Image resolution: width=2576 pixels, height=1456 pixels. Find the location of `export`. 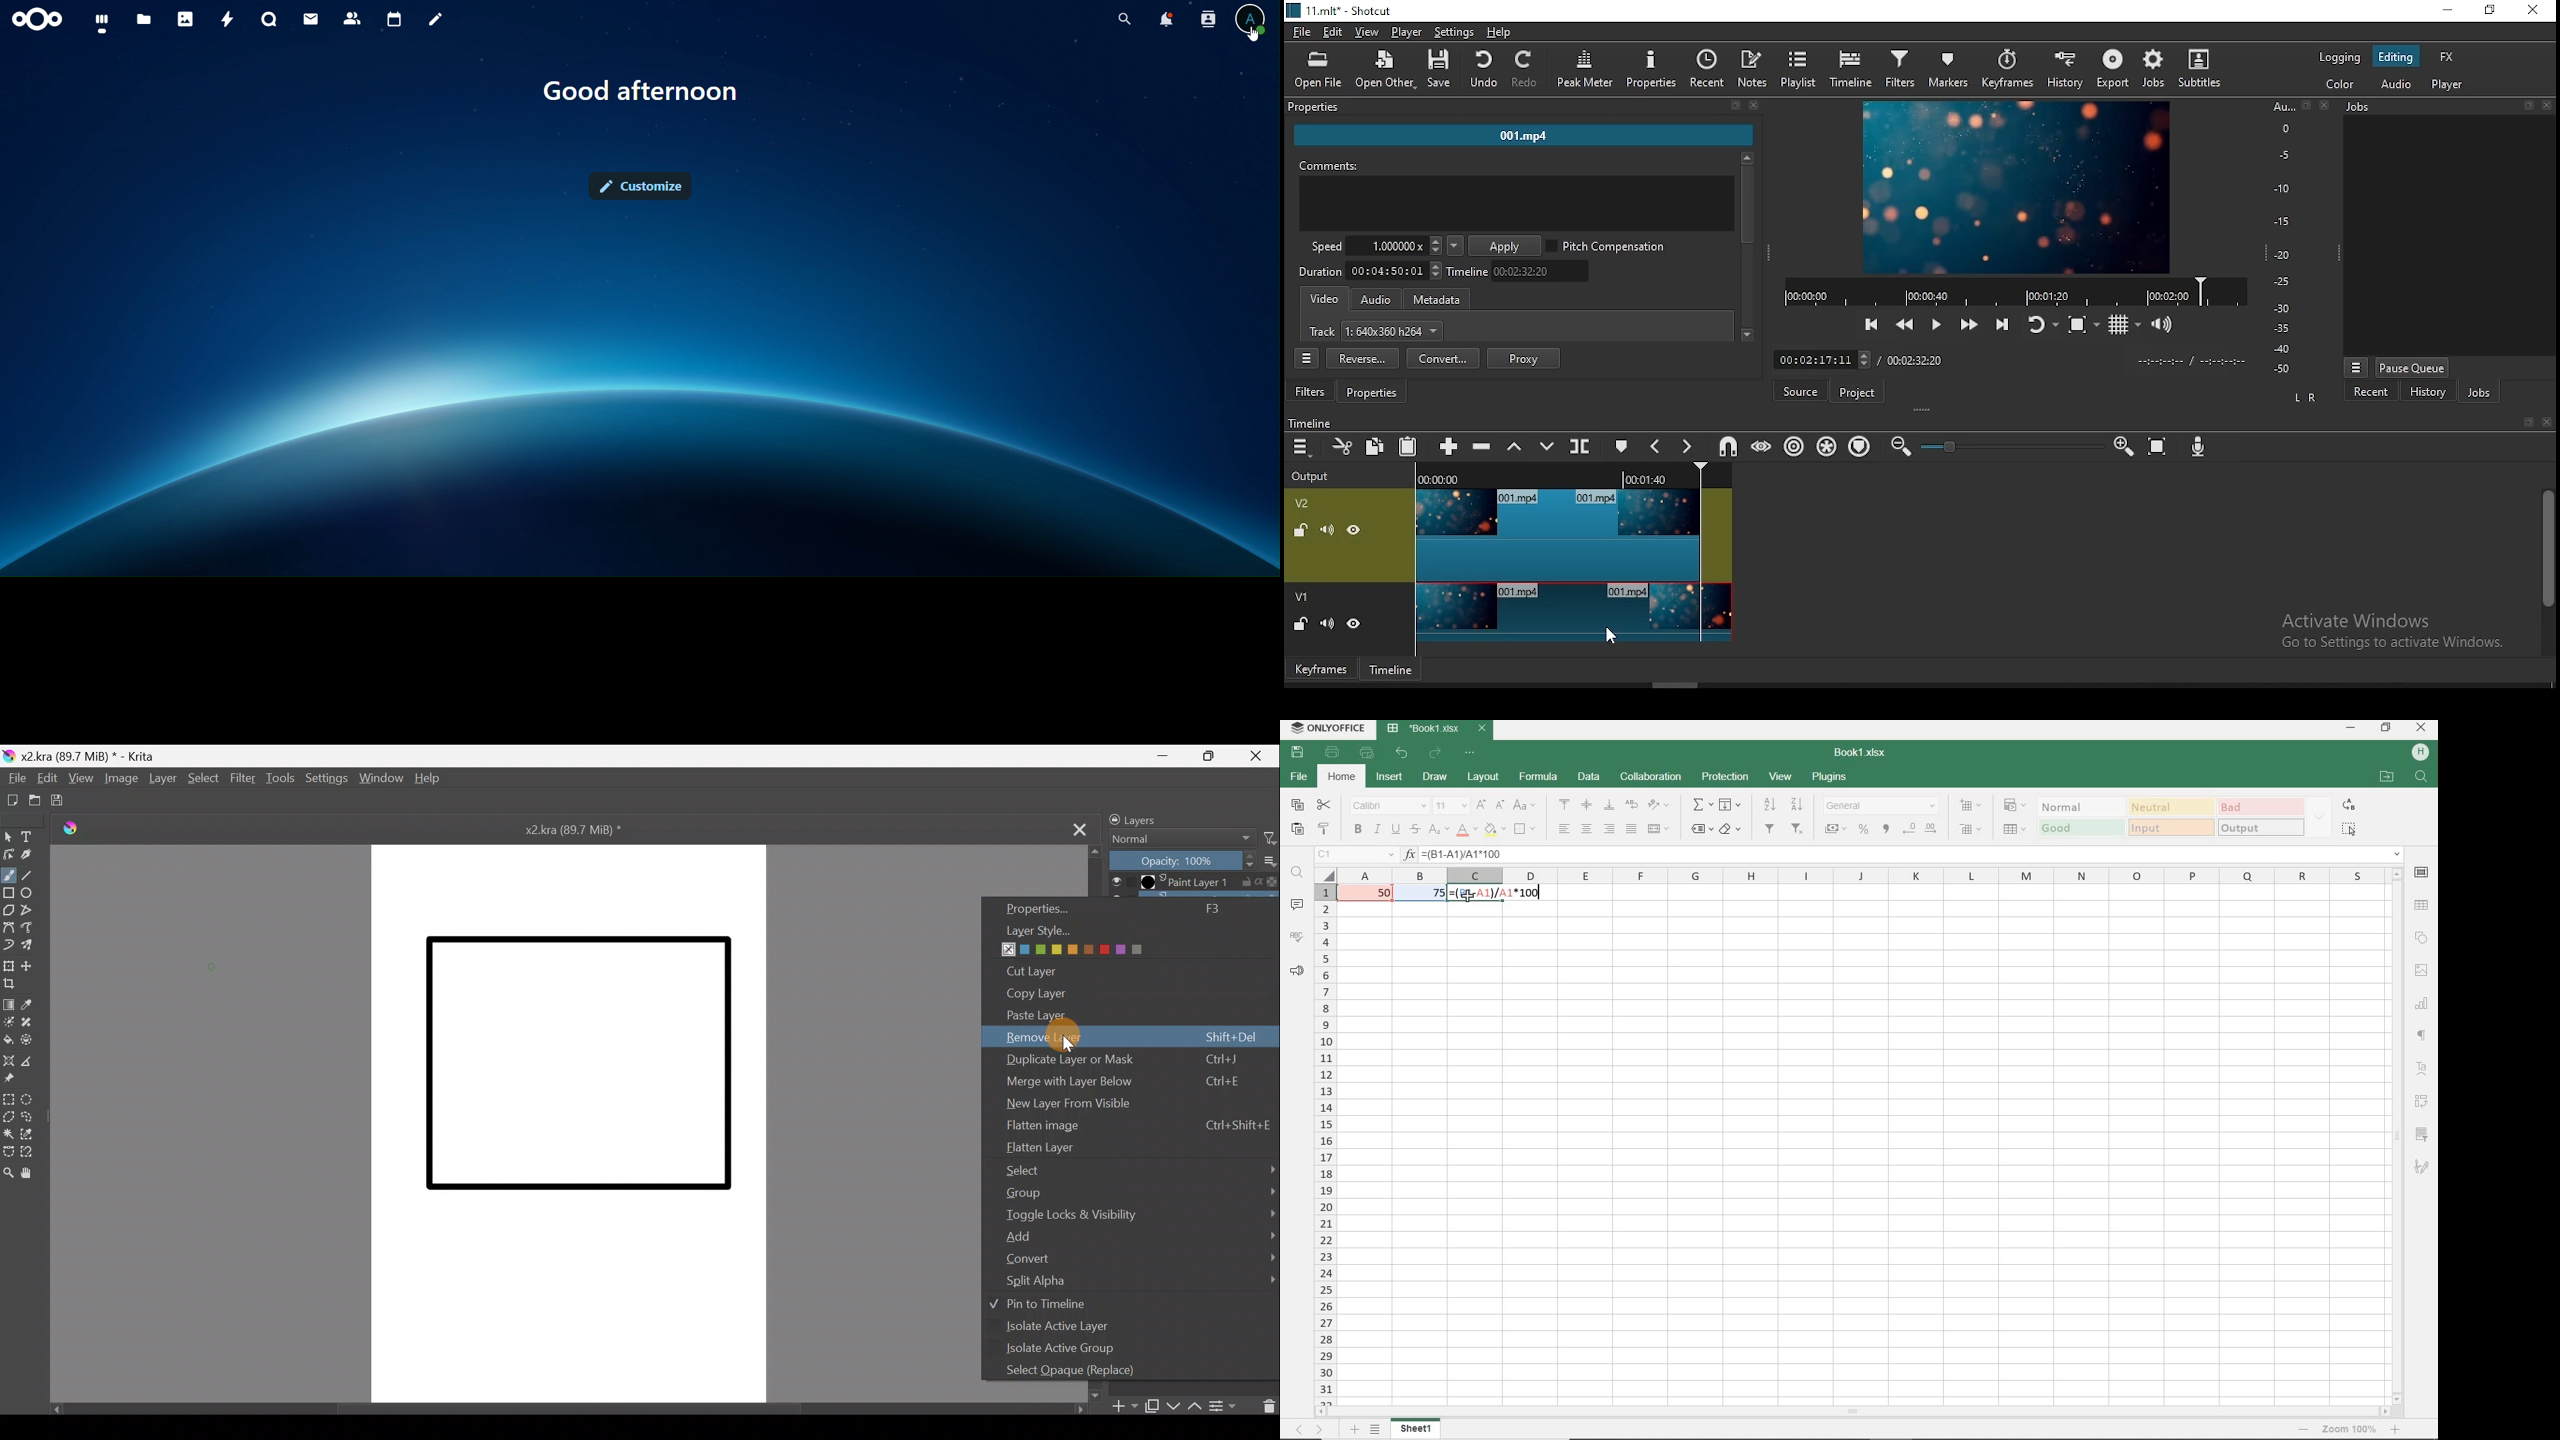

export is located at coordinates (2113, 69).